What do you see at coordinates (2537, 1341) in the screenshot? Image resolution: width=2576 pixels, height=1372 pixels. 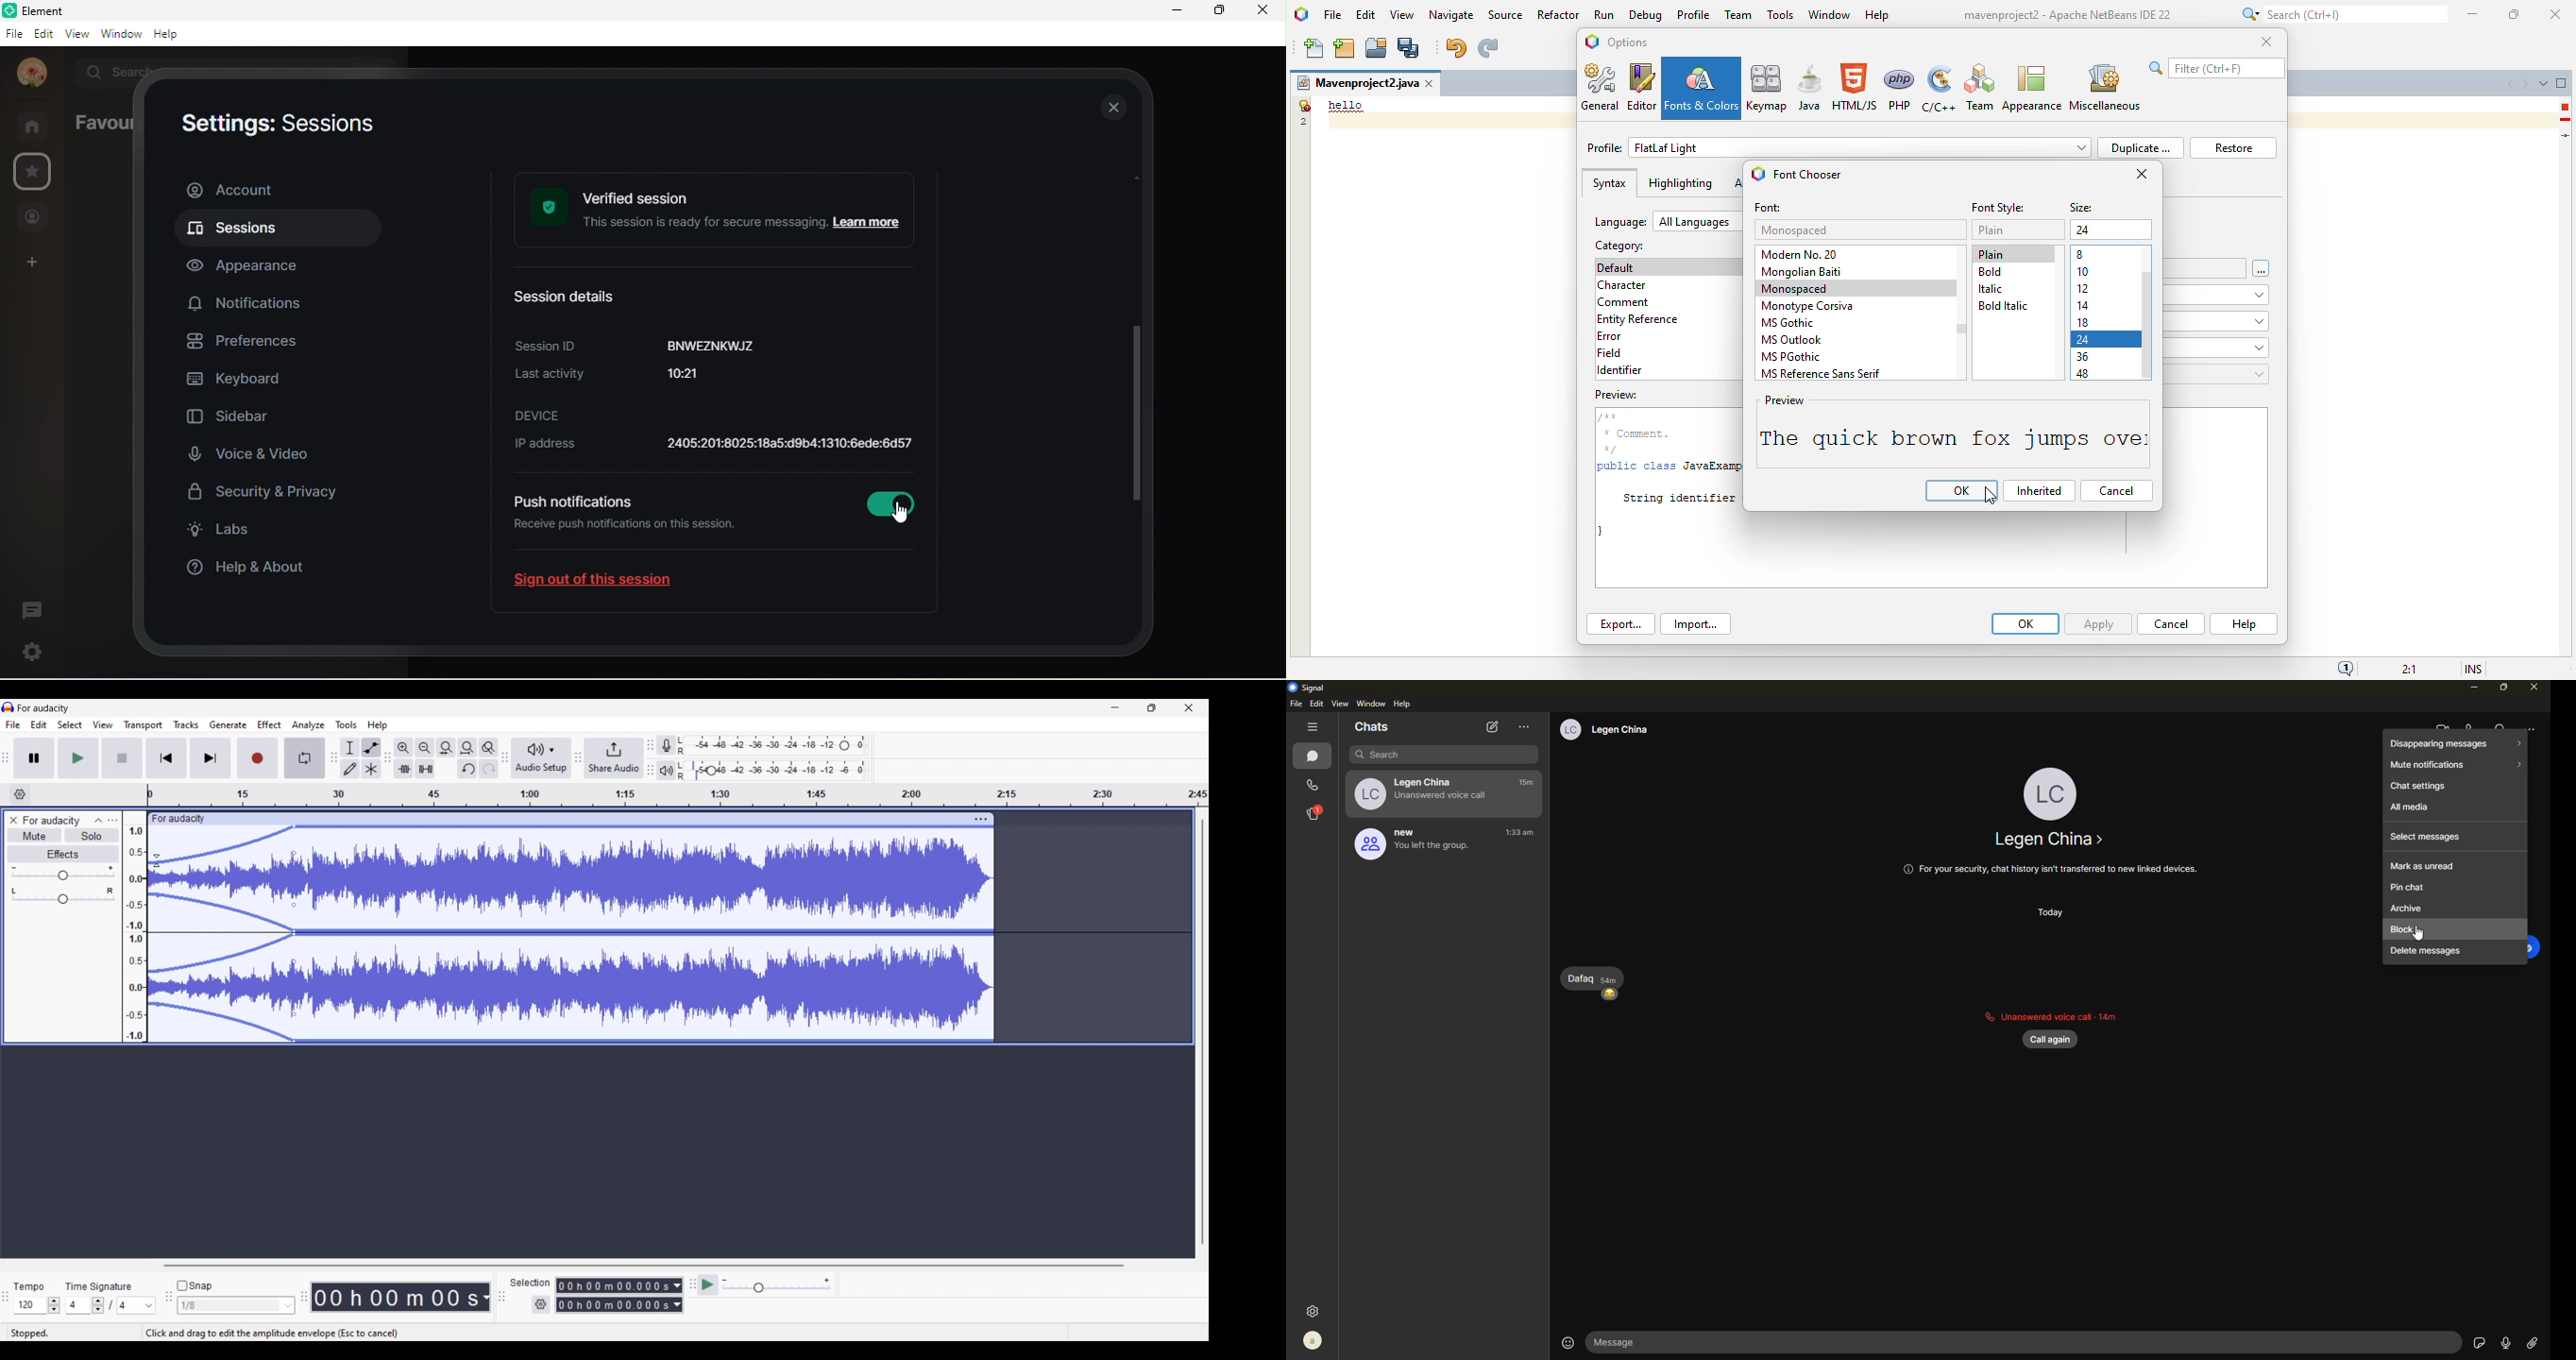 I see `Link` at bounding box center [2537, 1341].